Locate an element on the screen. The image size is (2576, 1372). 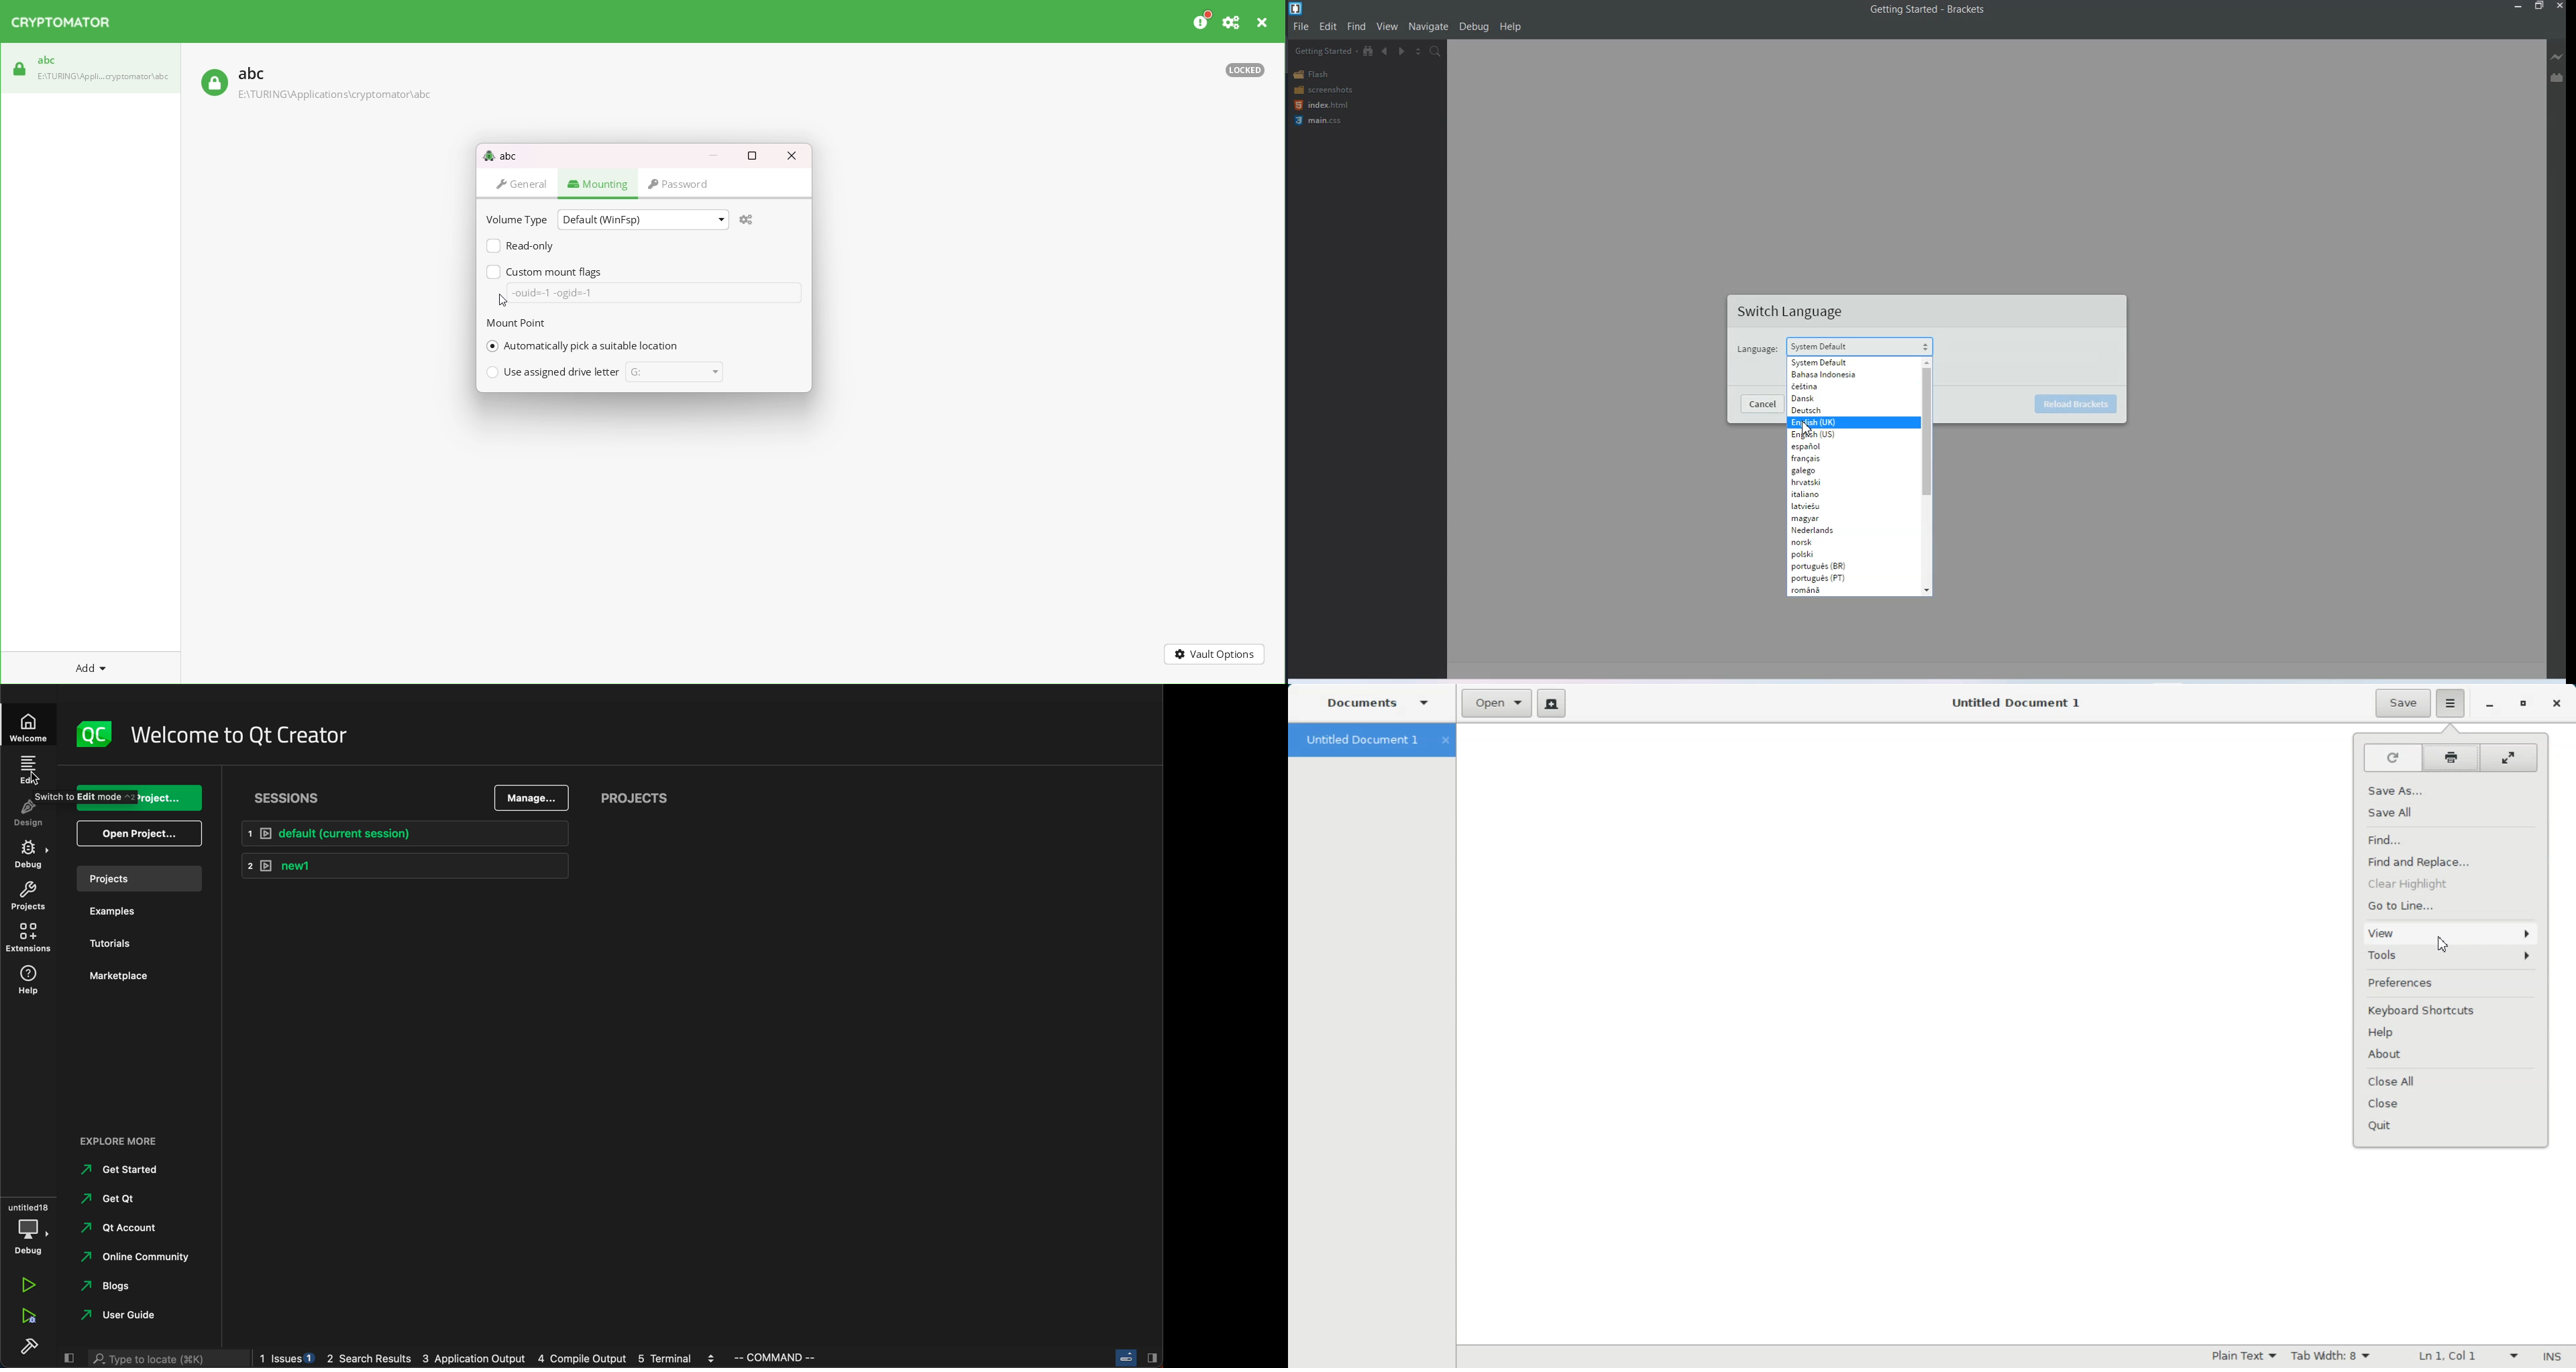
Save All is located at coordinates (2448, 811).